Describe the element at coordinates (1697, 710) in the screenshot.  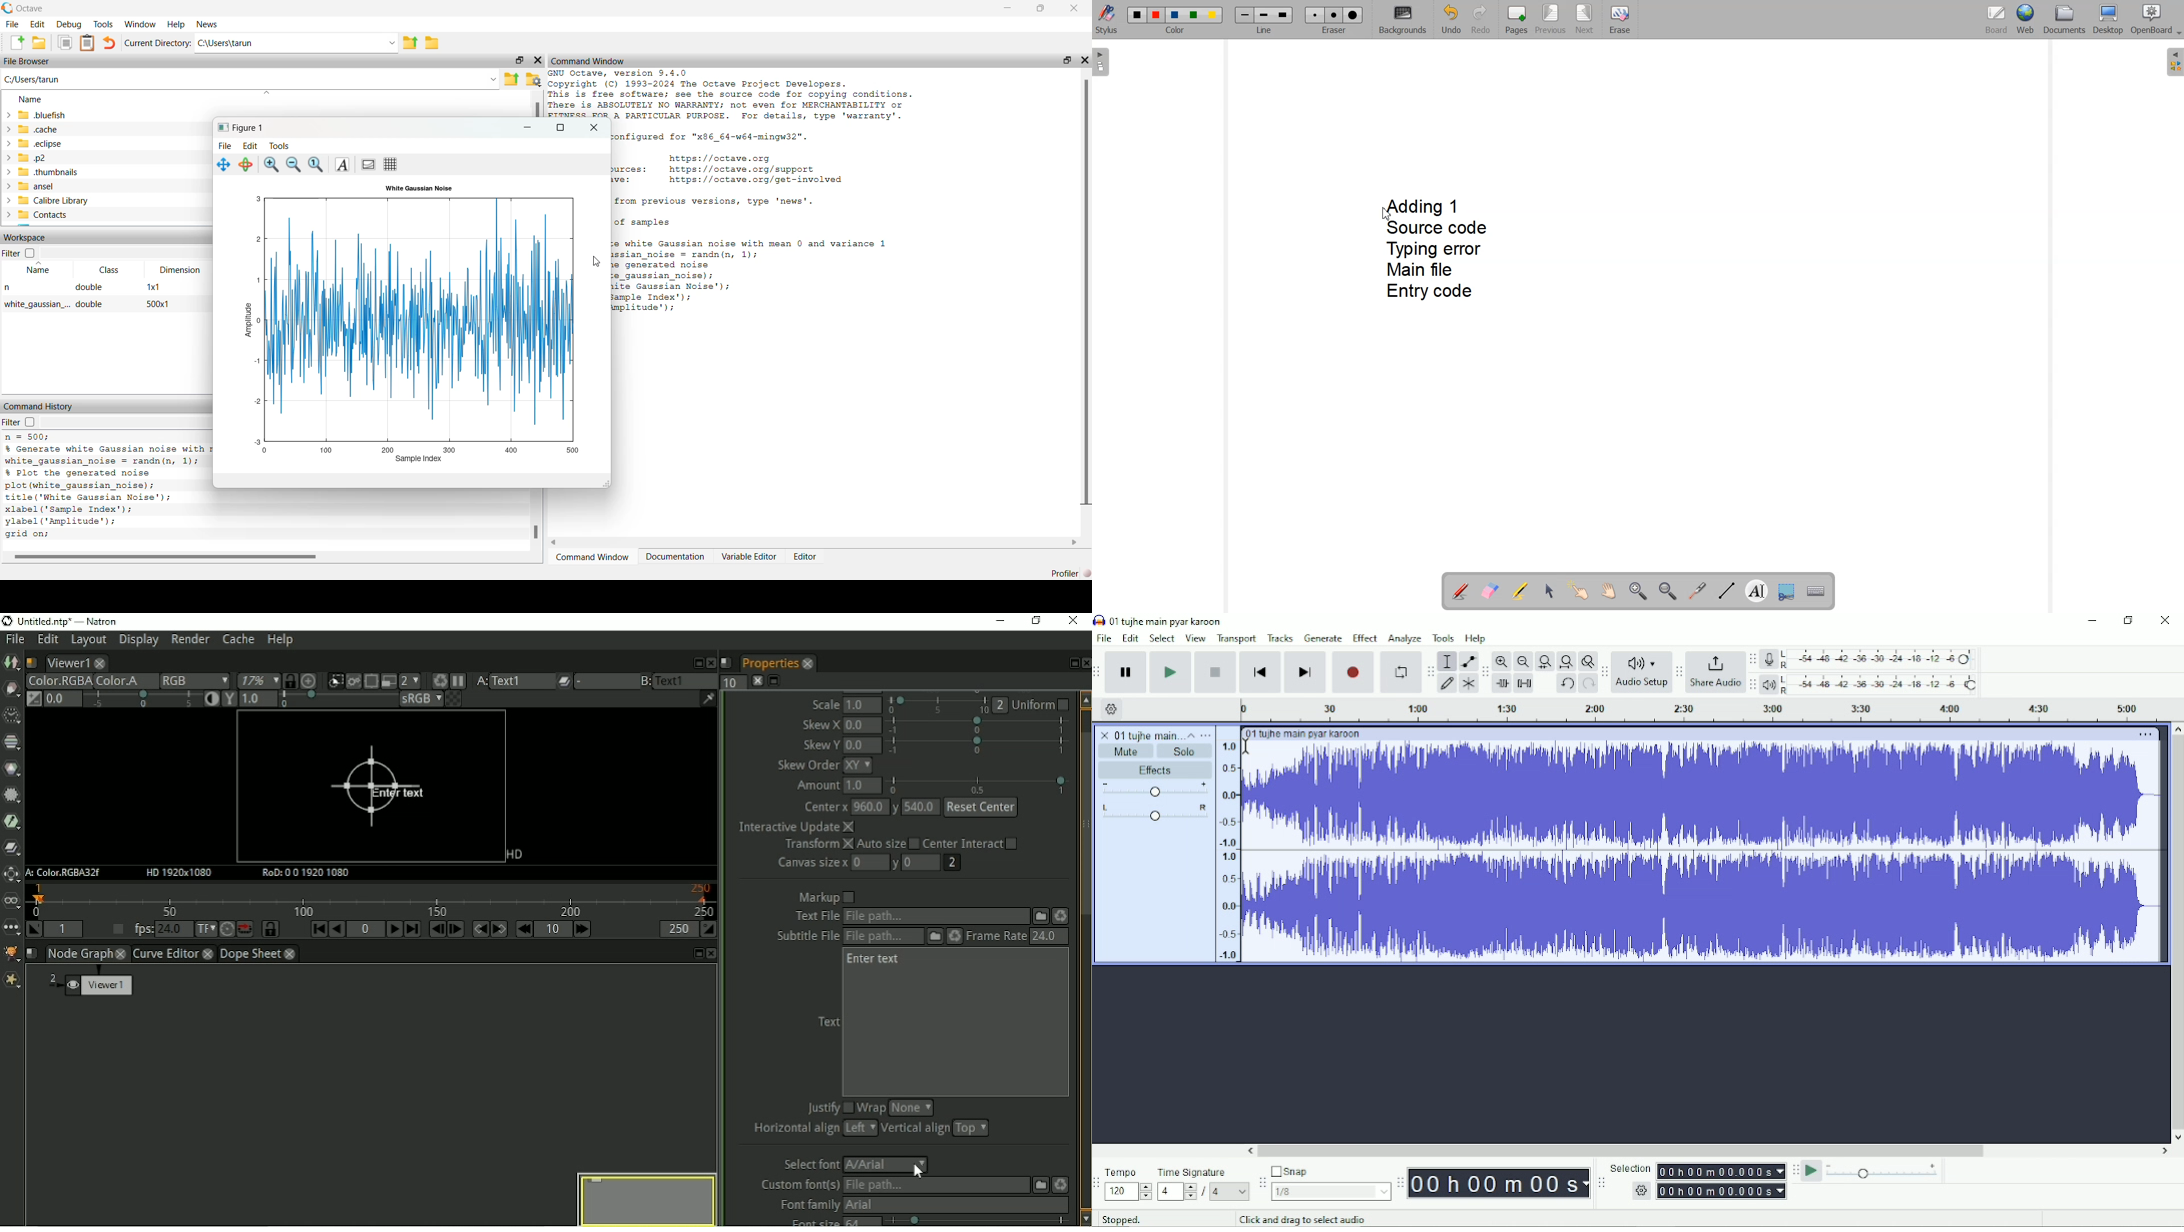
I see `Timeline` at that location.